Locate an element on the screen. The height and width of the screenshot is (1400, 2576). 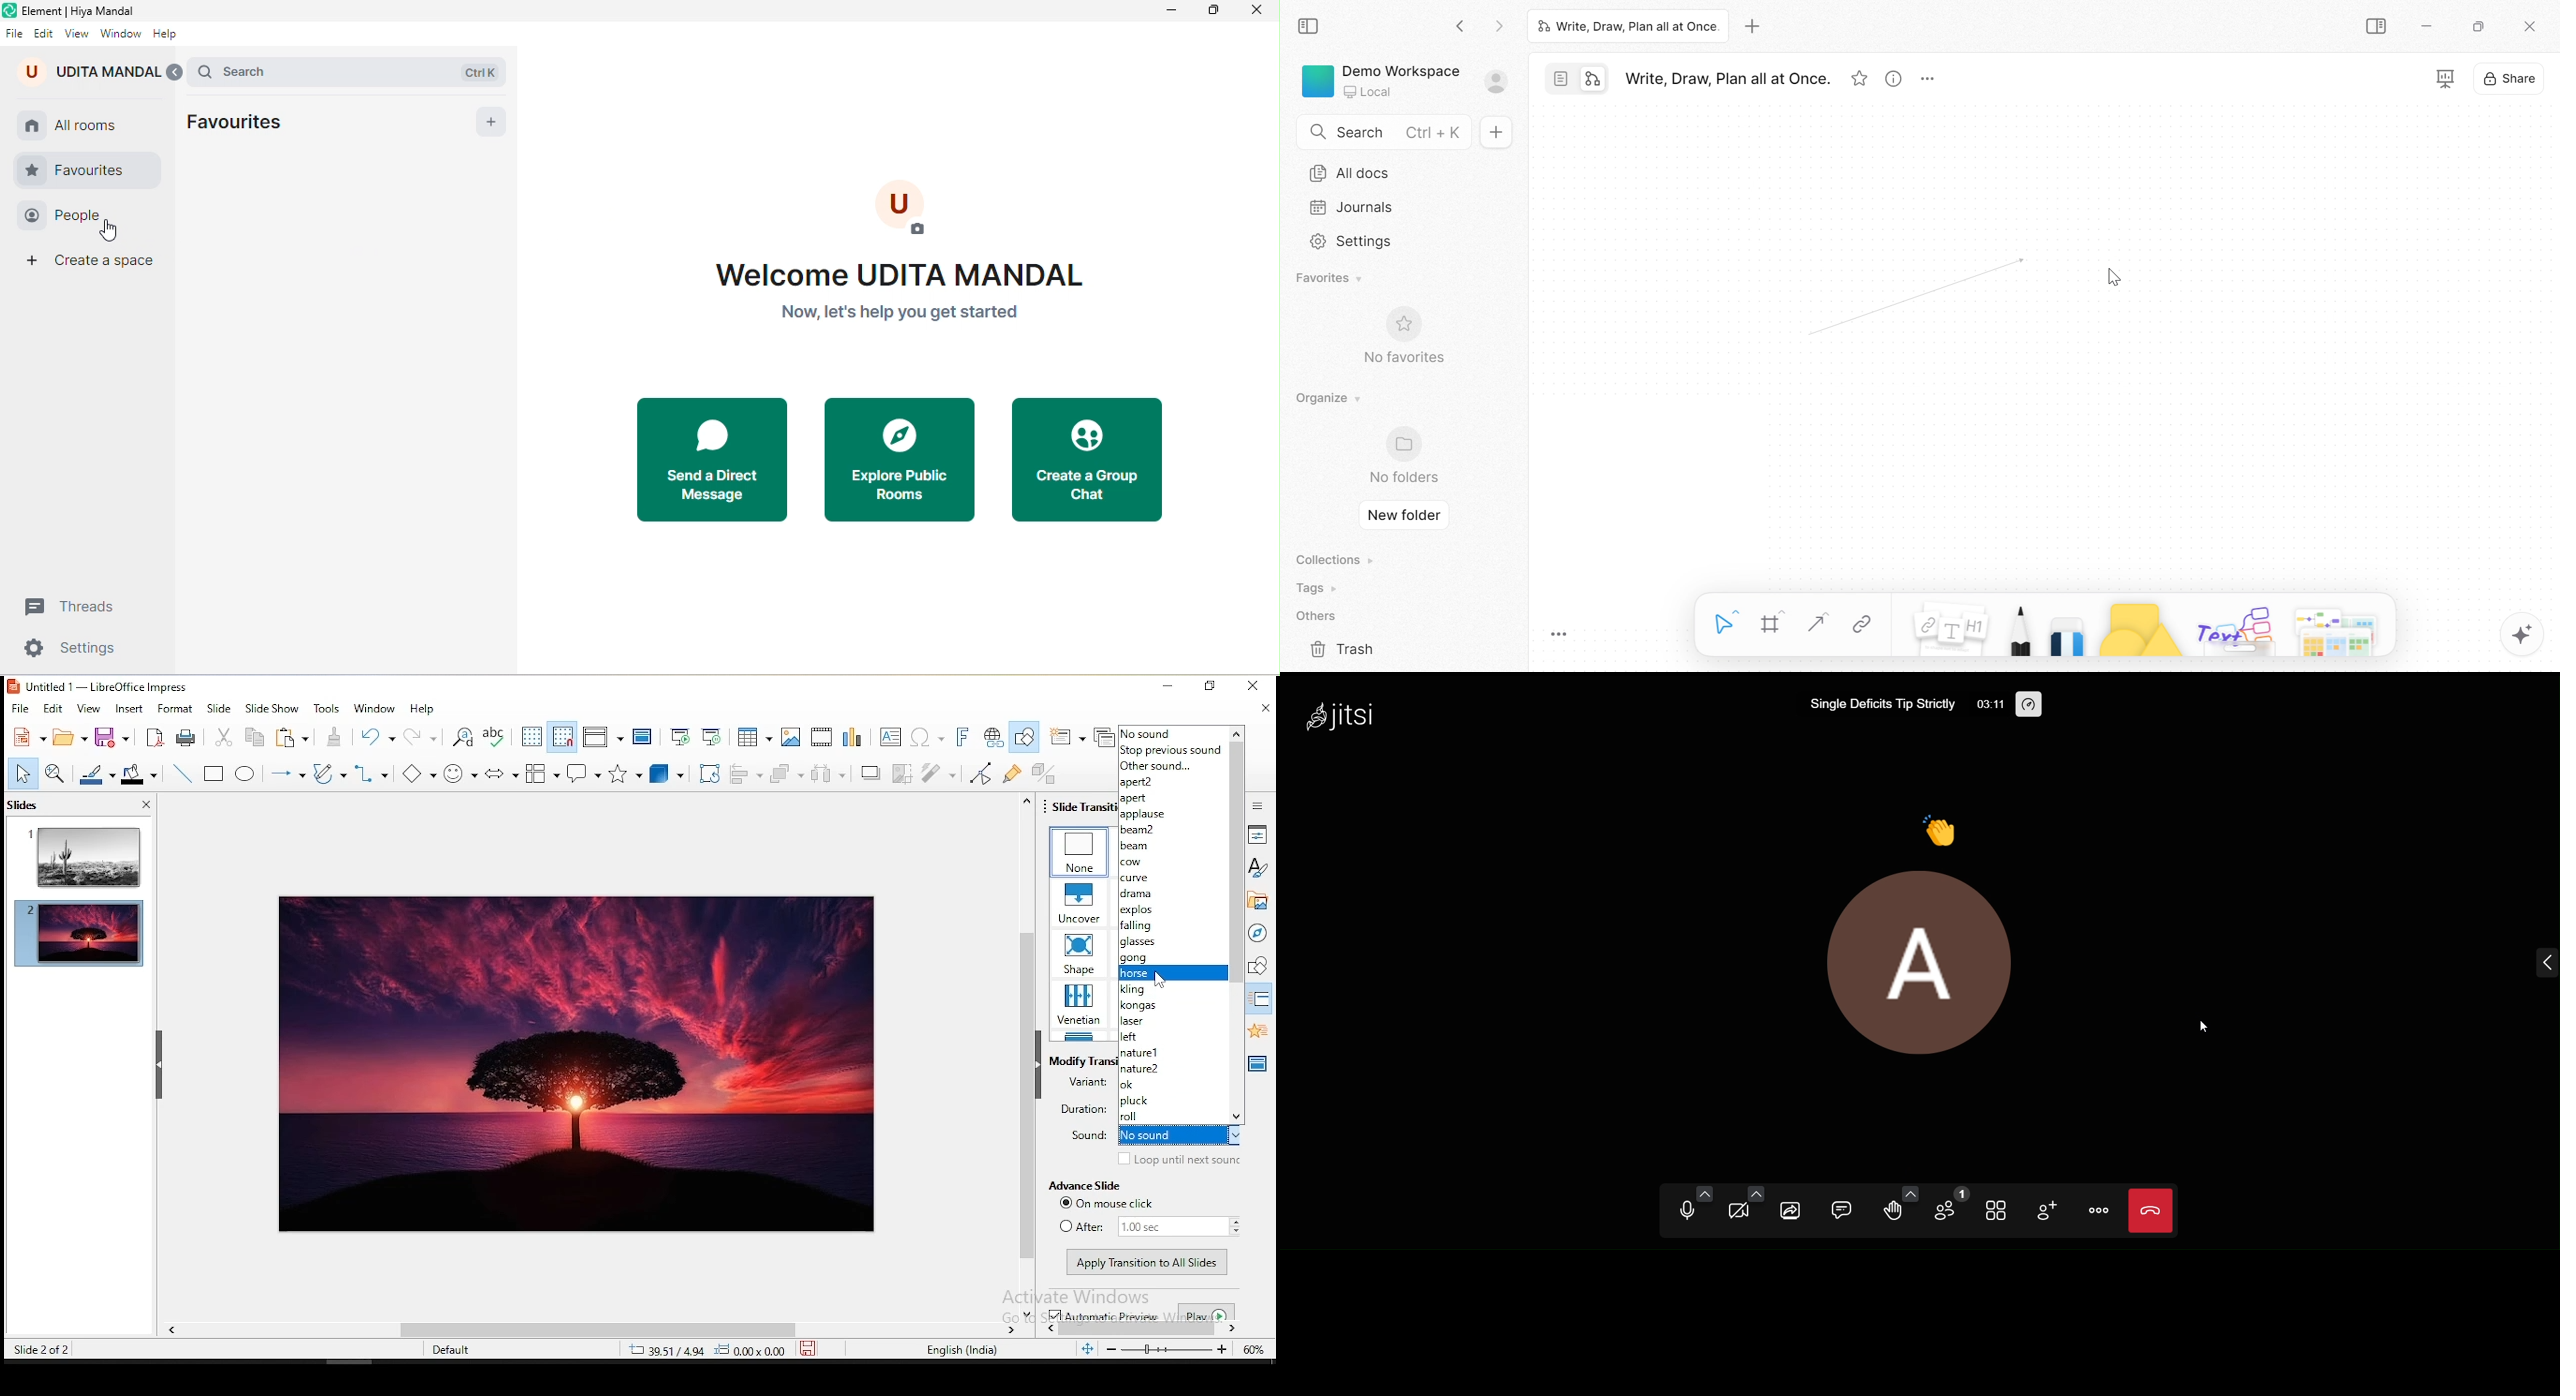
settings is located at coordinates (79, 651).